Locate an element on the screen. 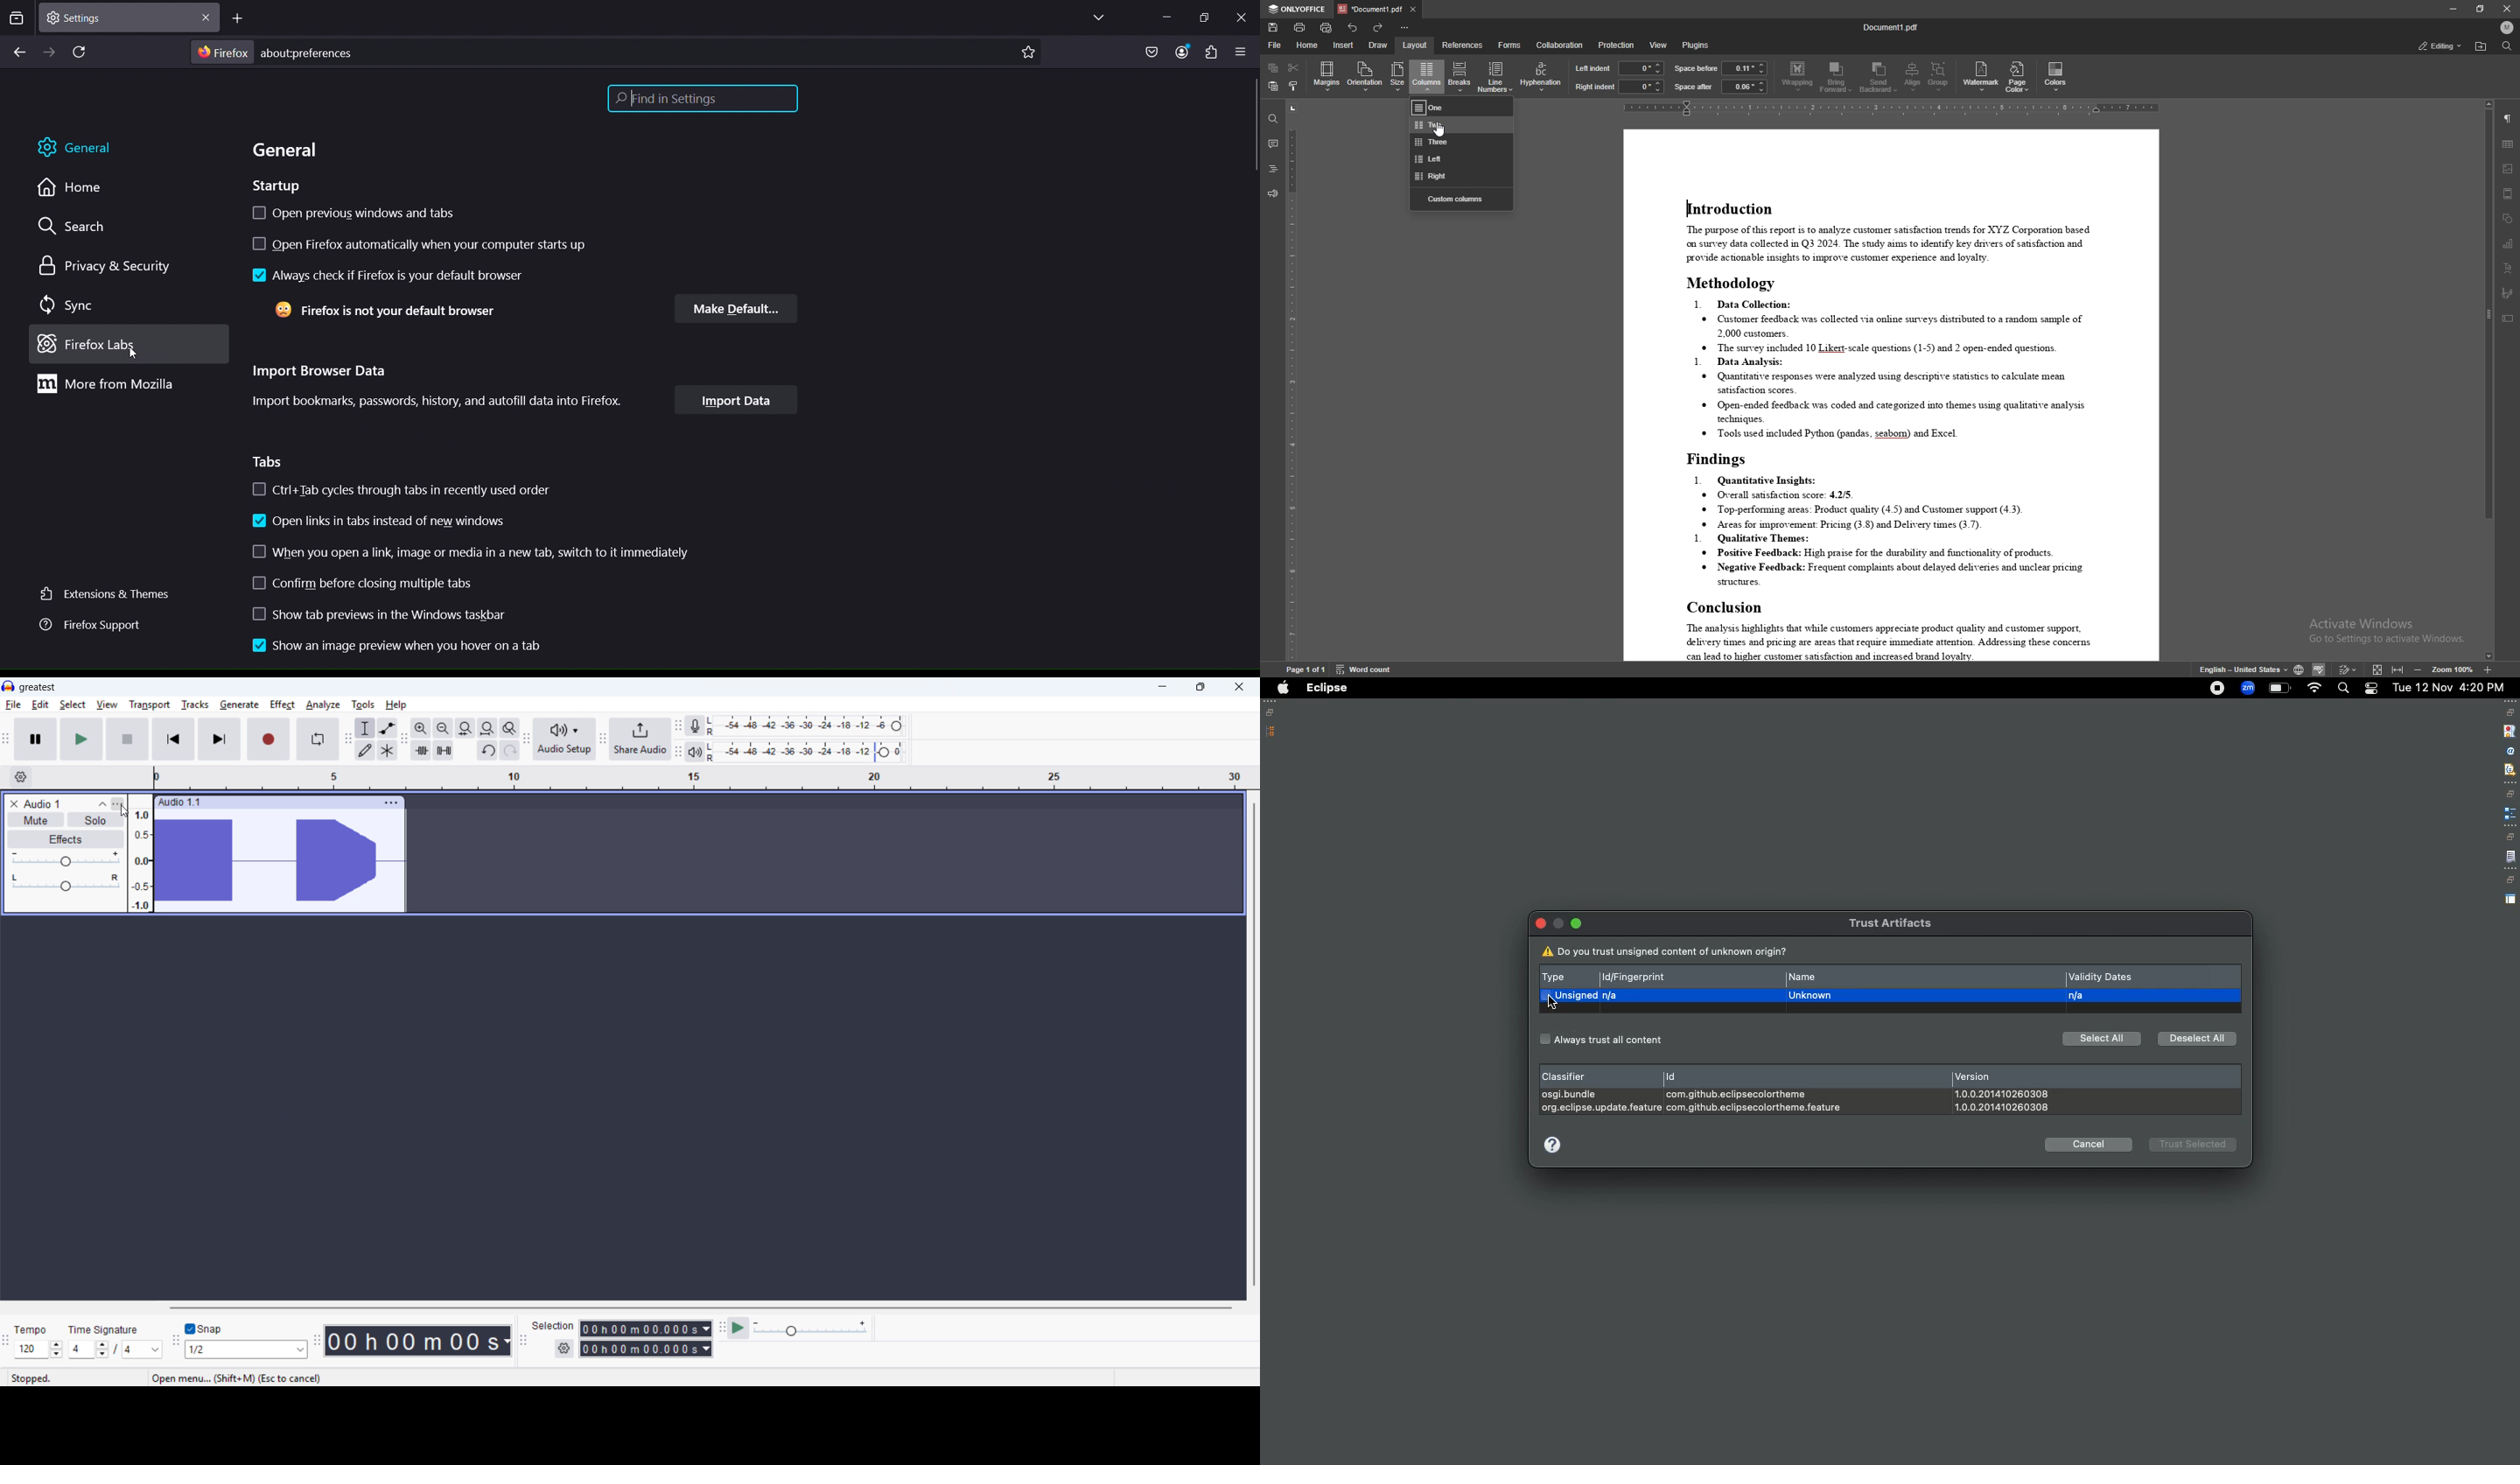 This screenshot has width=2520, height=1484. playback speed is located at coordinates (809, 1328).